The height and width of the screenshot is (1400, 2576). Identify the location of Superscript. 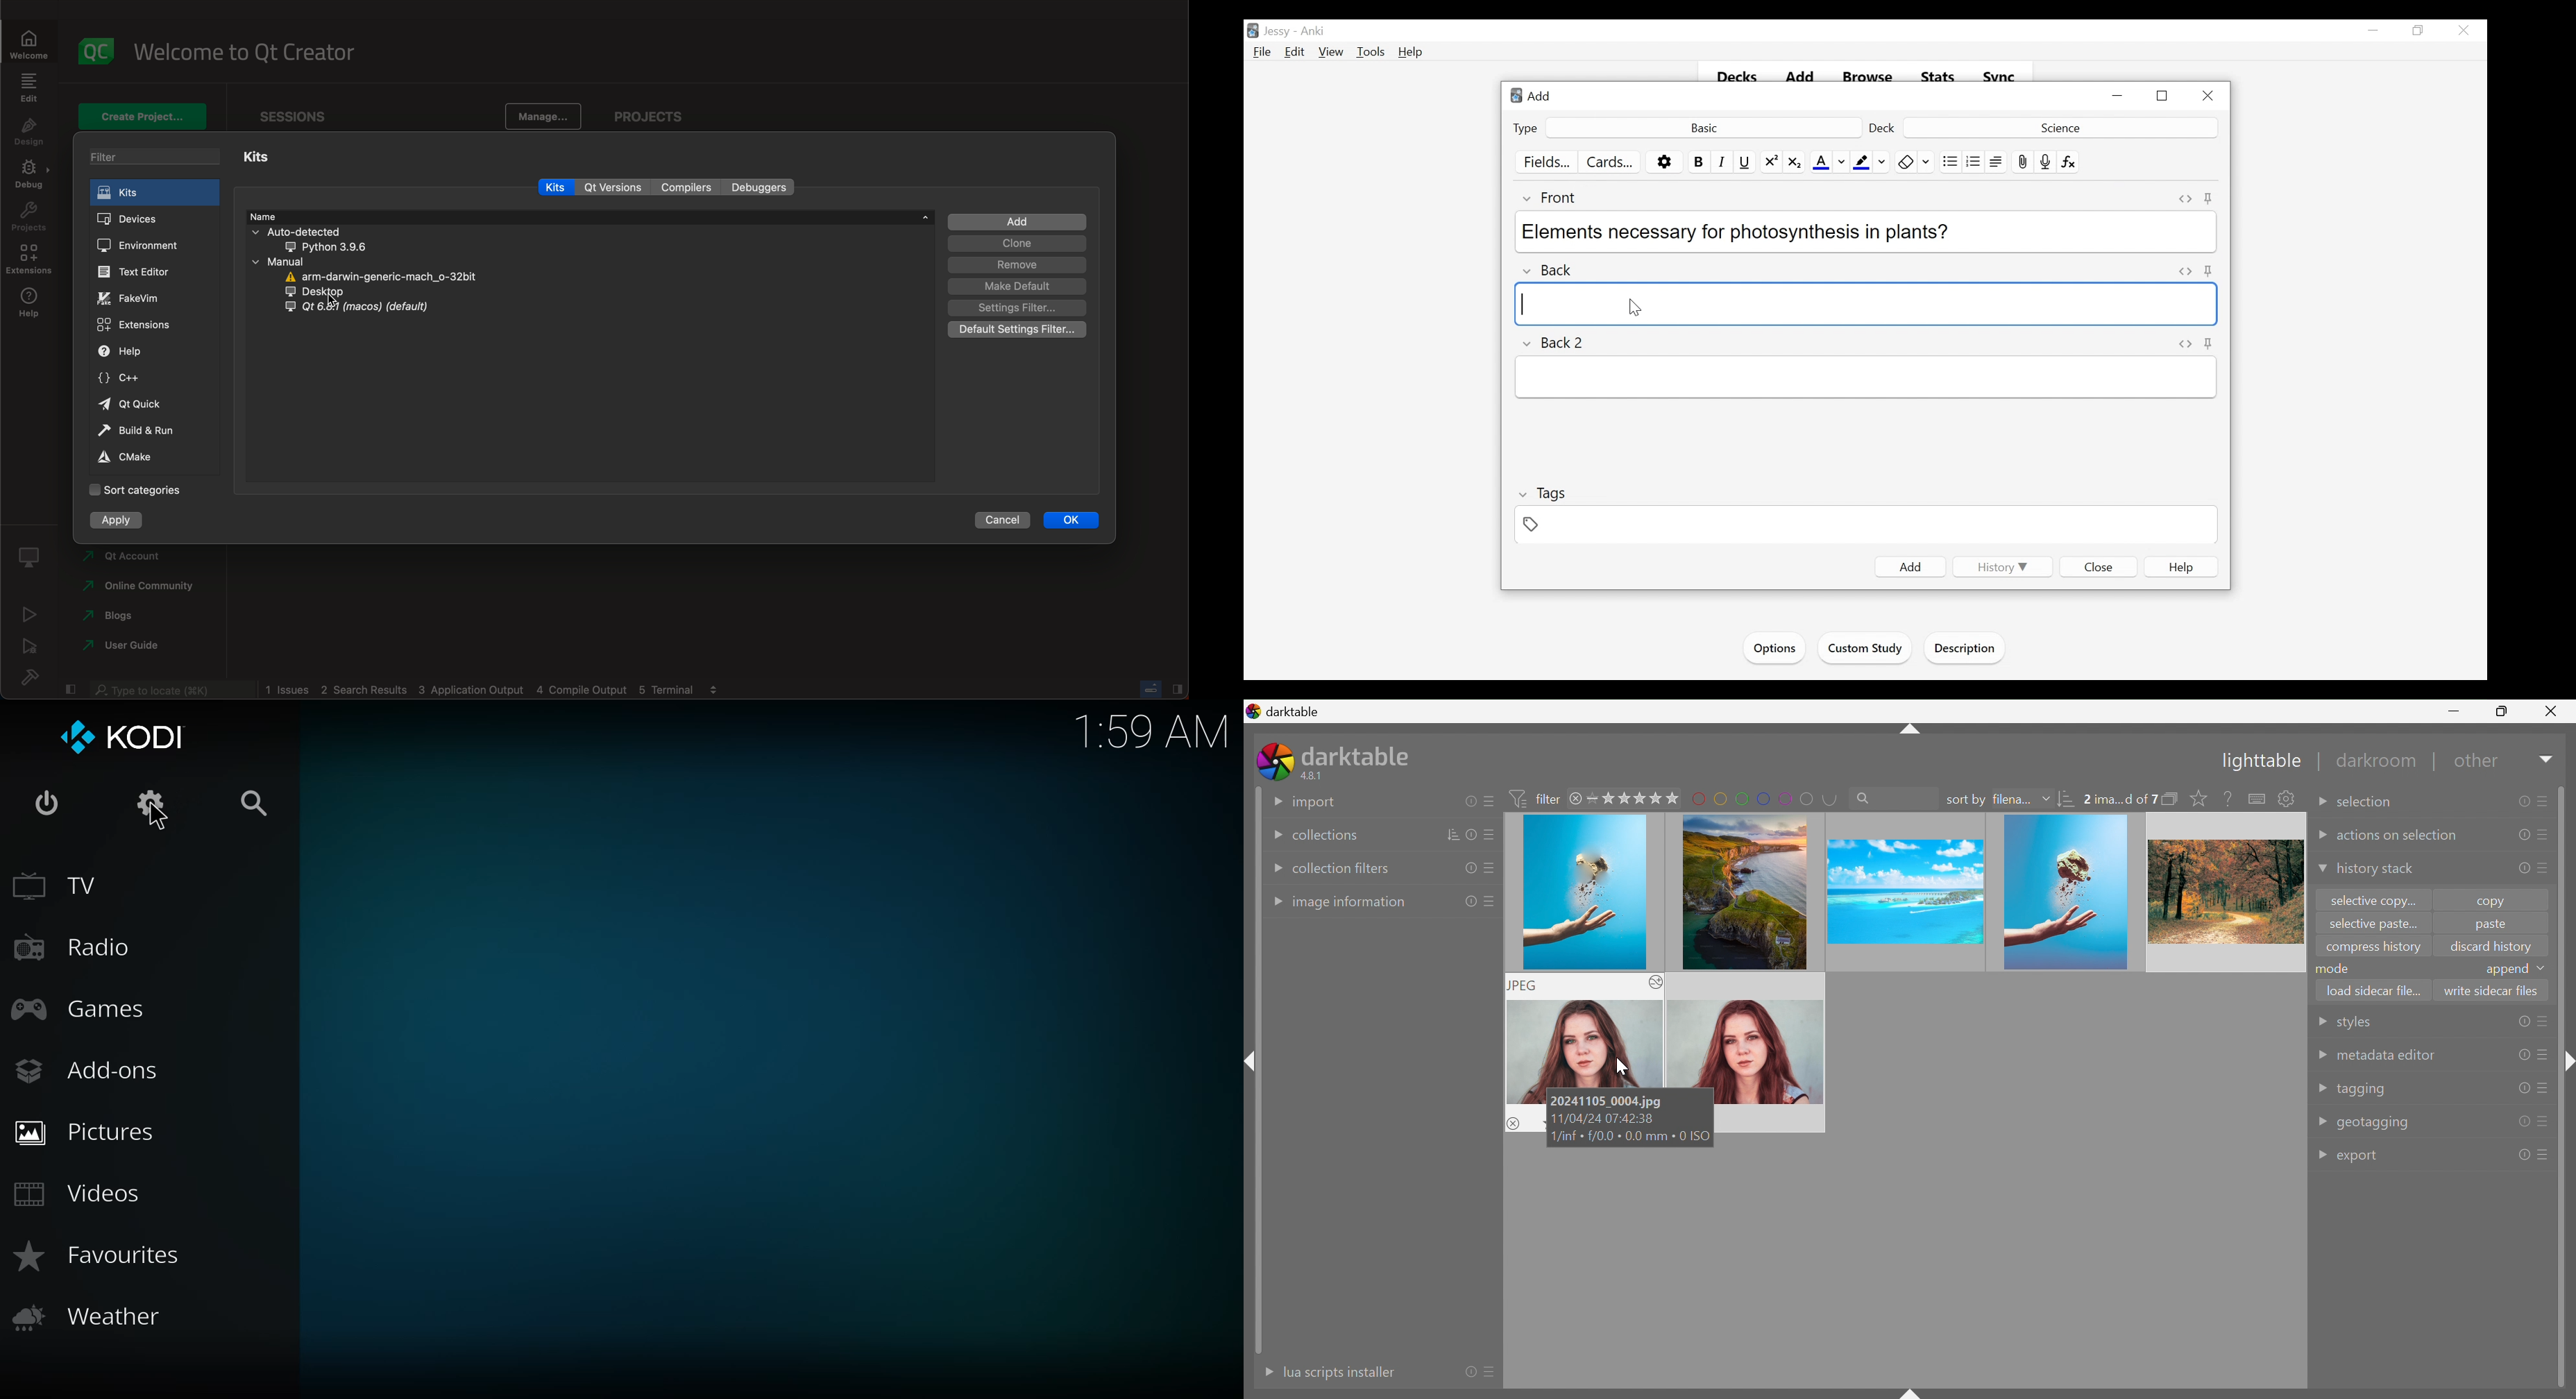
(1771, 163).